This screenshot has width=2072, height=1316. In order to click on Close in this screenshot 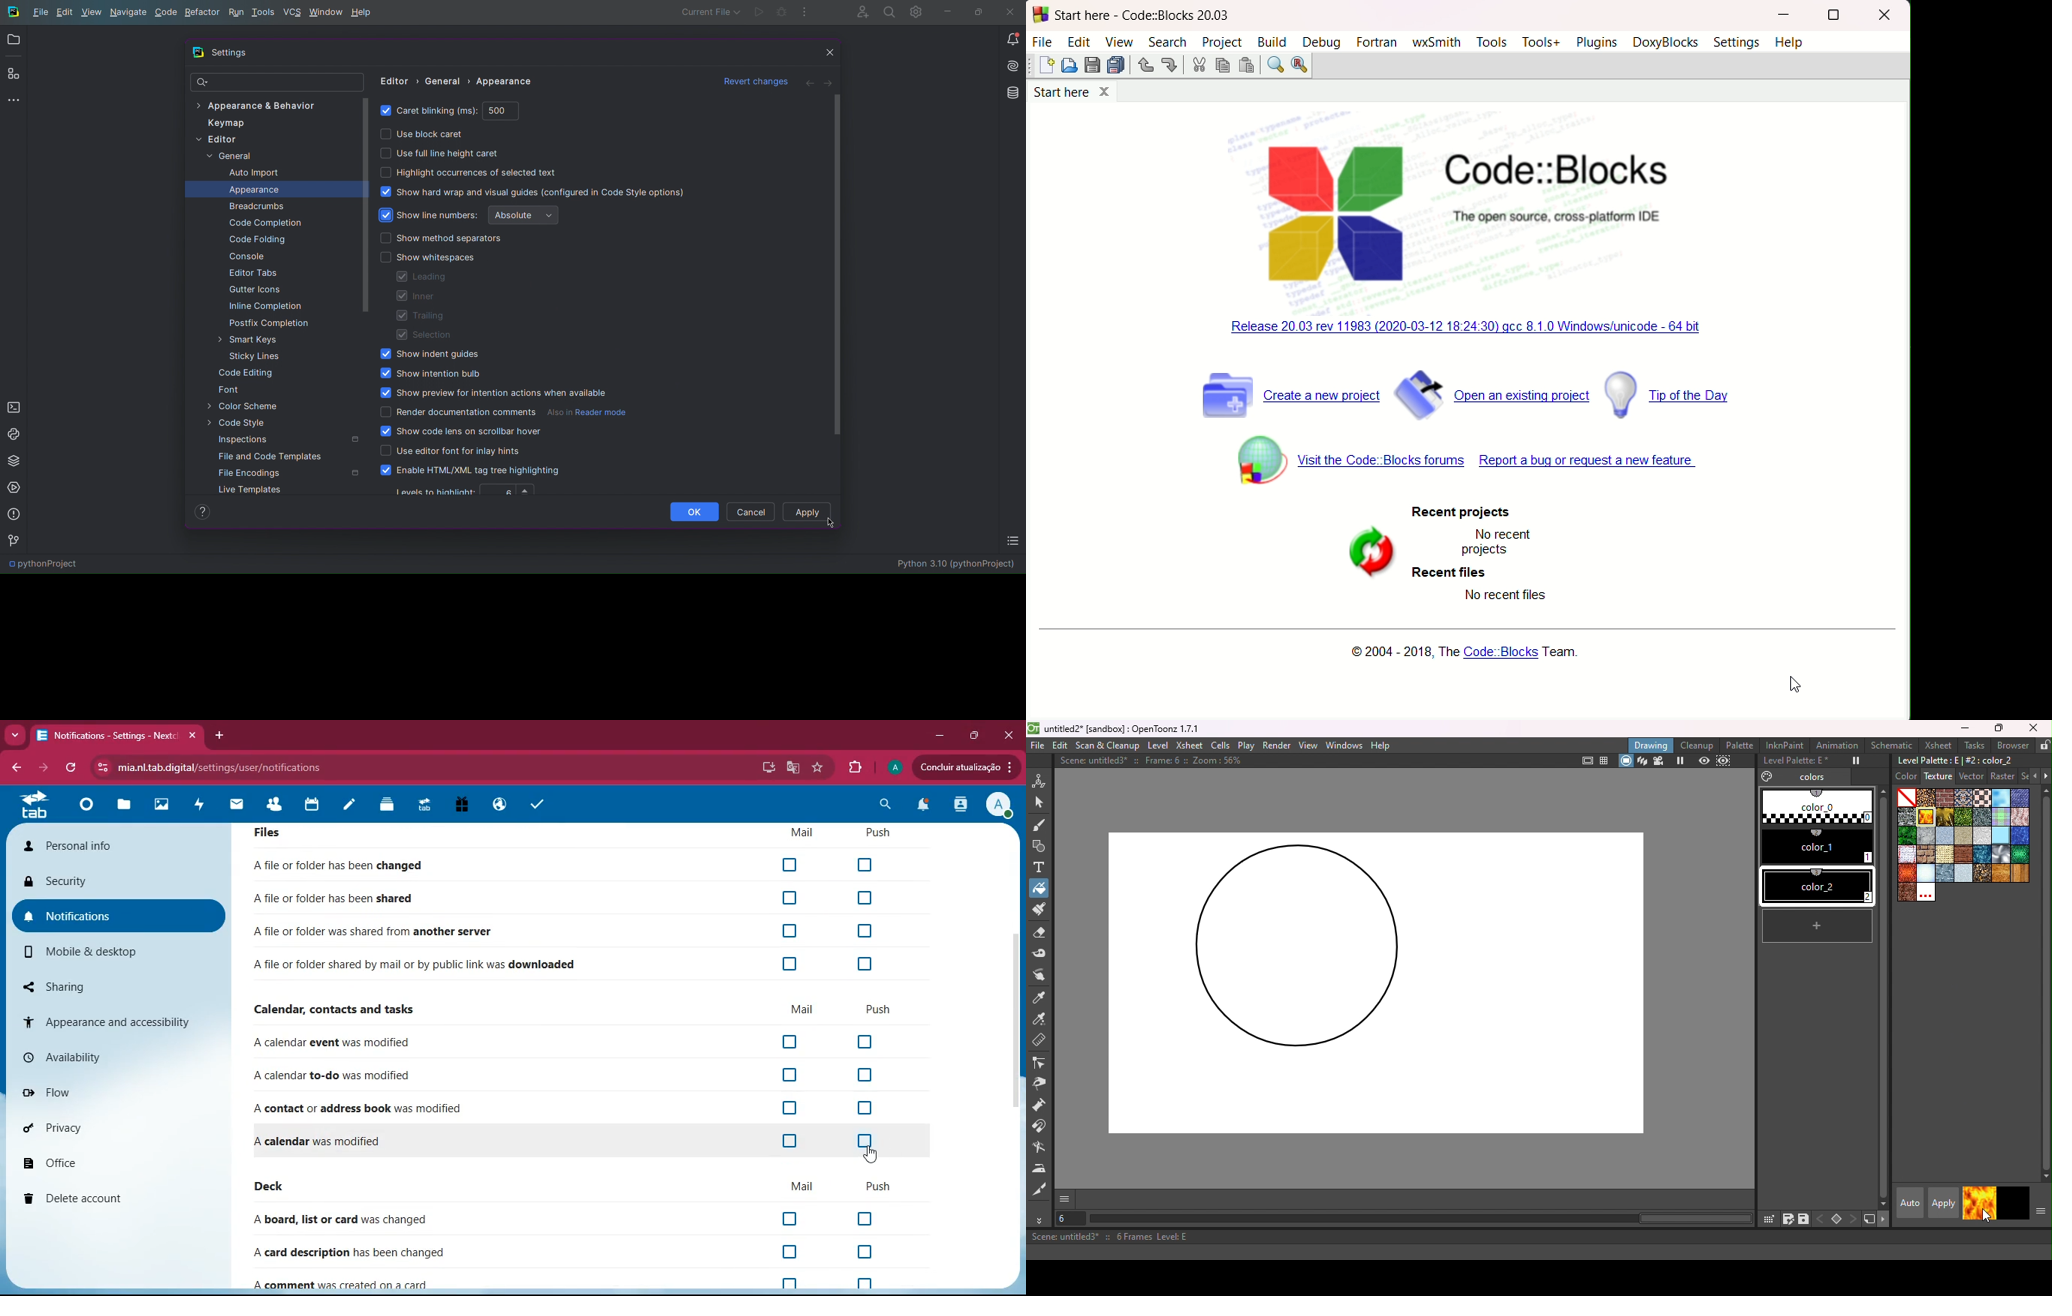, I will do `click(1012, 11)`.